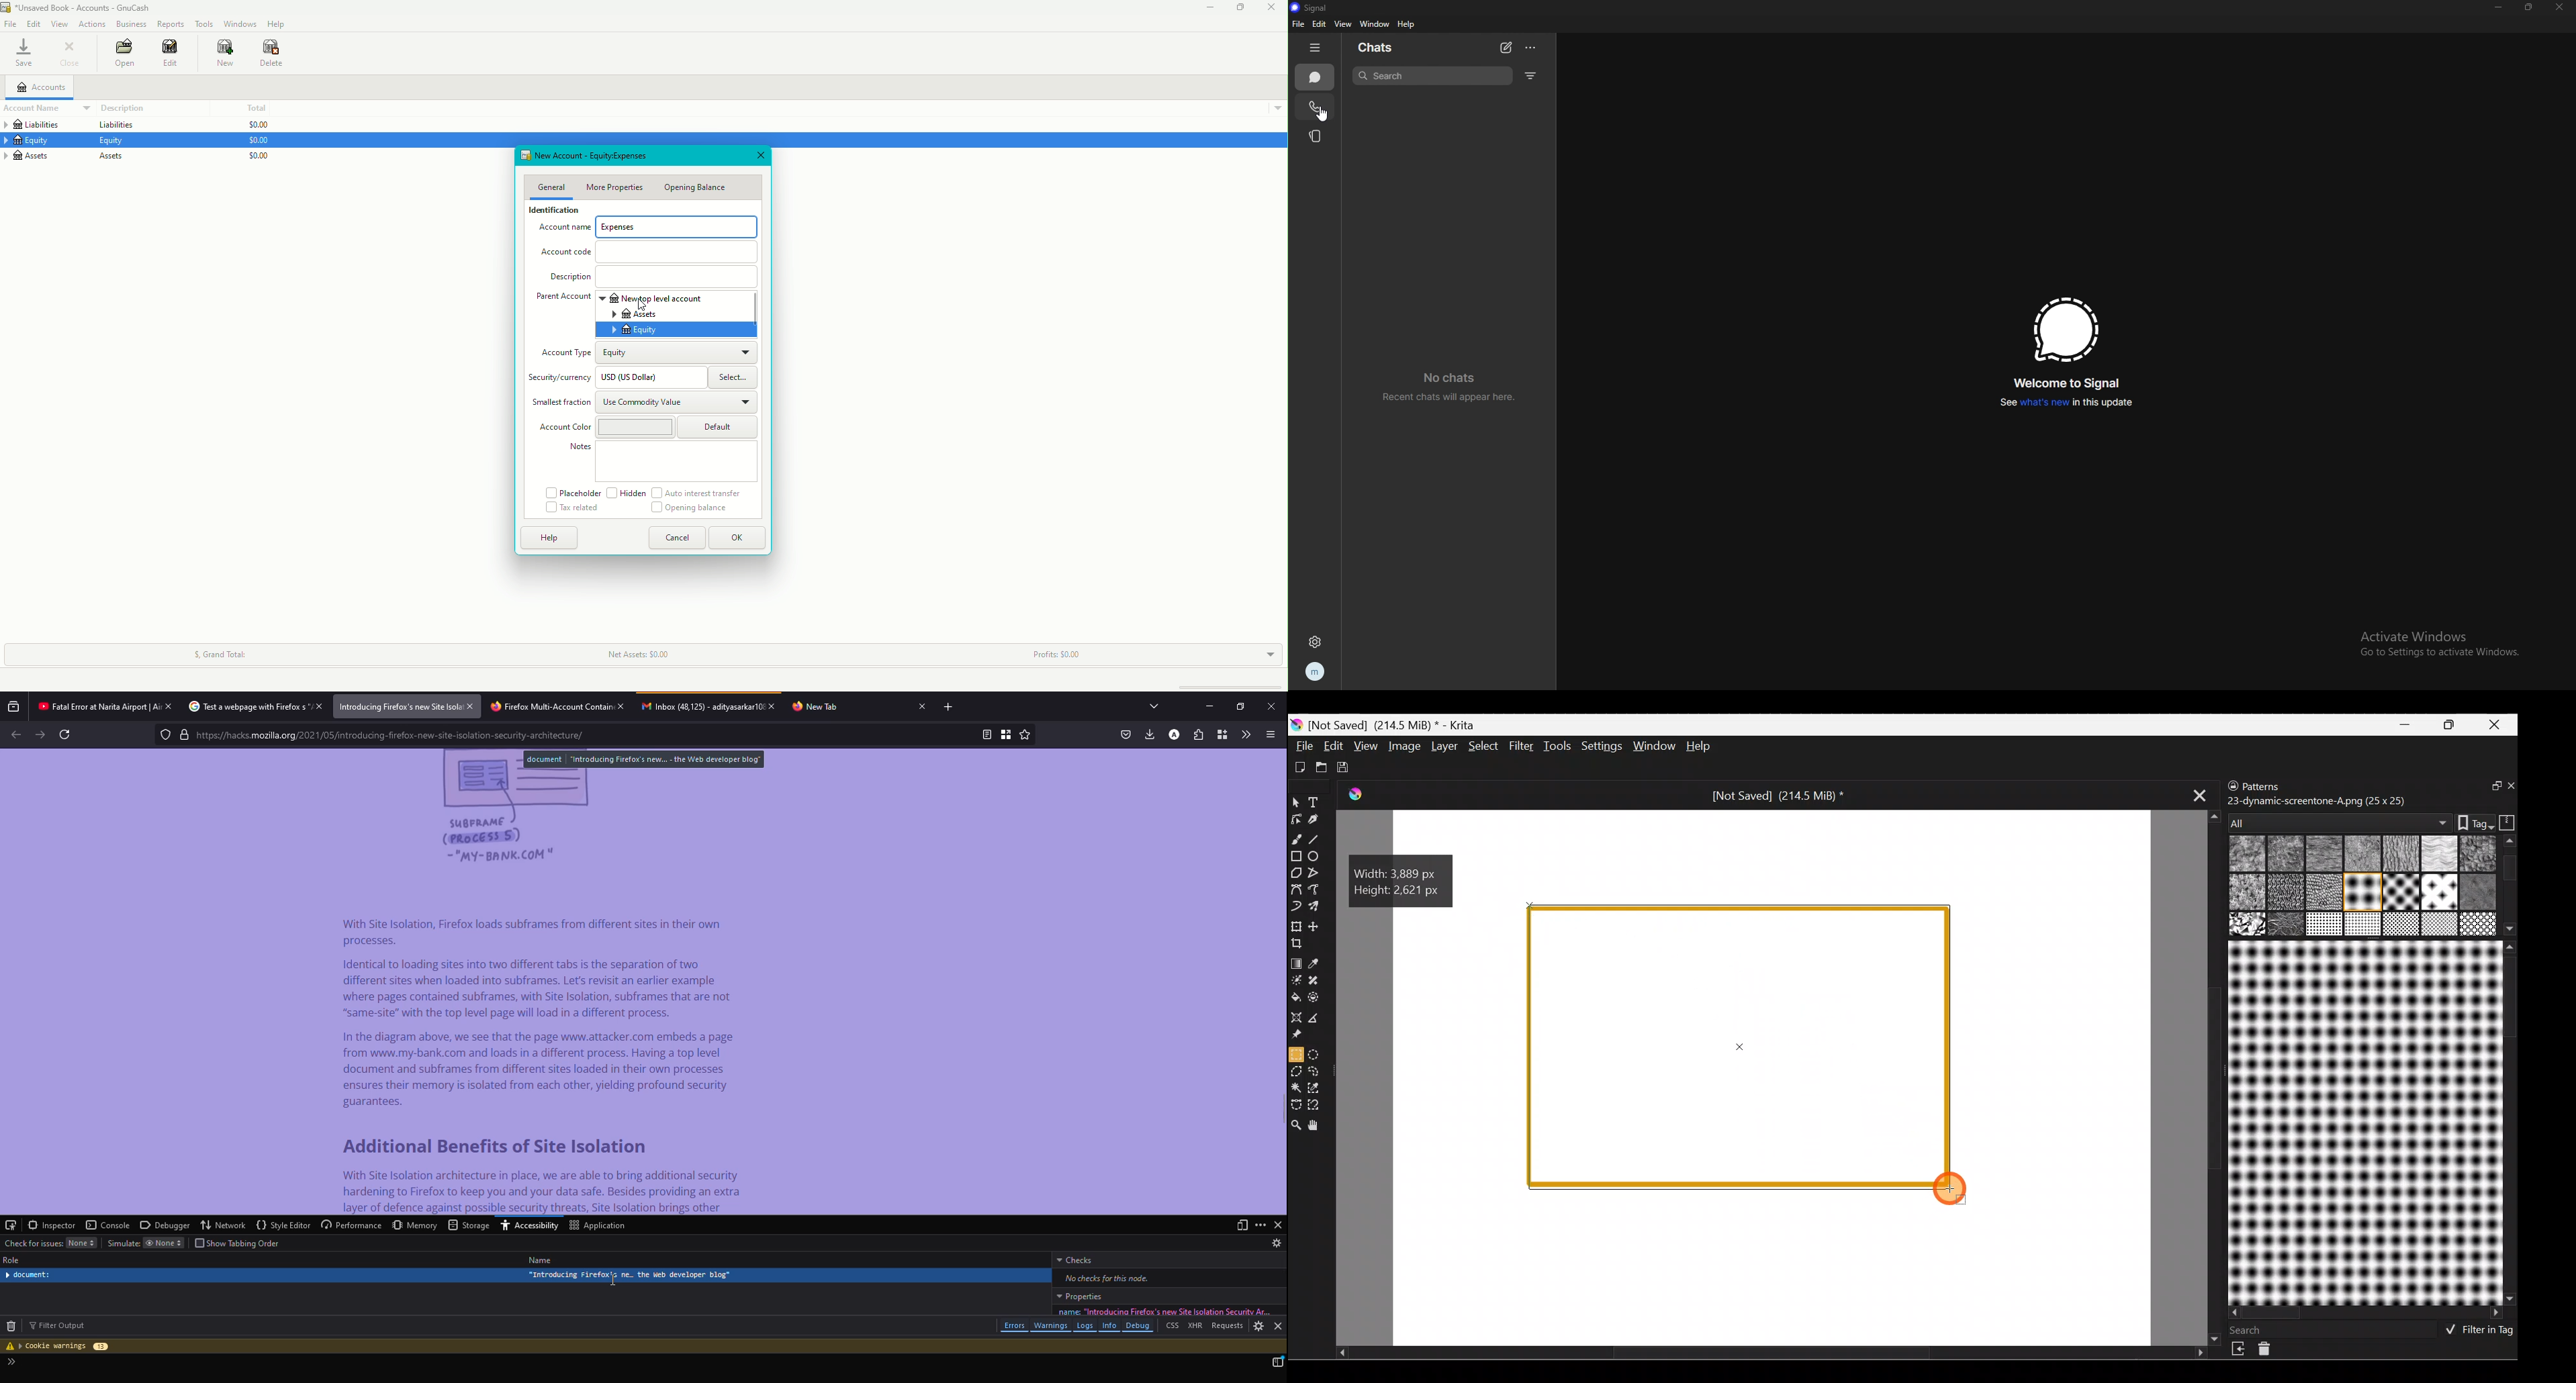 The width and height of the screenshot is (2576, 1400). What do you see at coordinates (2561, 7) in the screenshot?
I see `close` at bounding box center [2561, 7].